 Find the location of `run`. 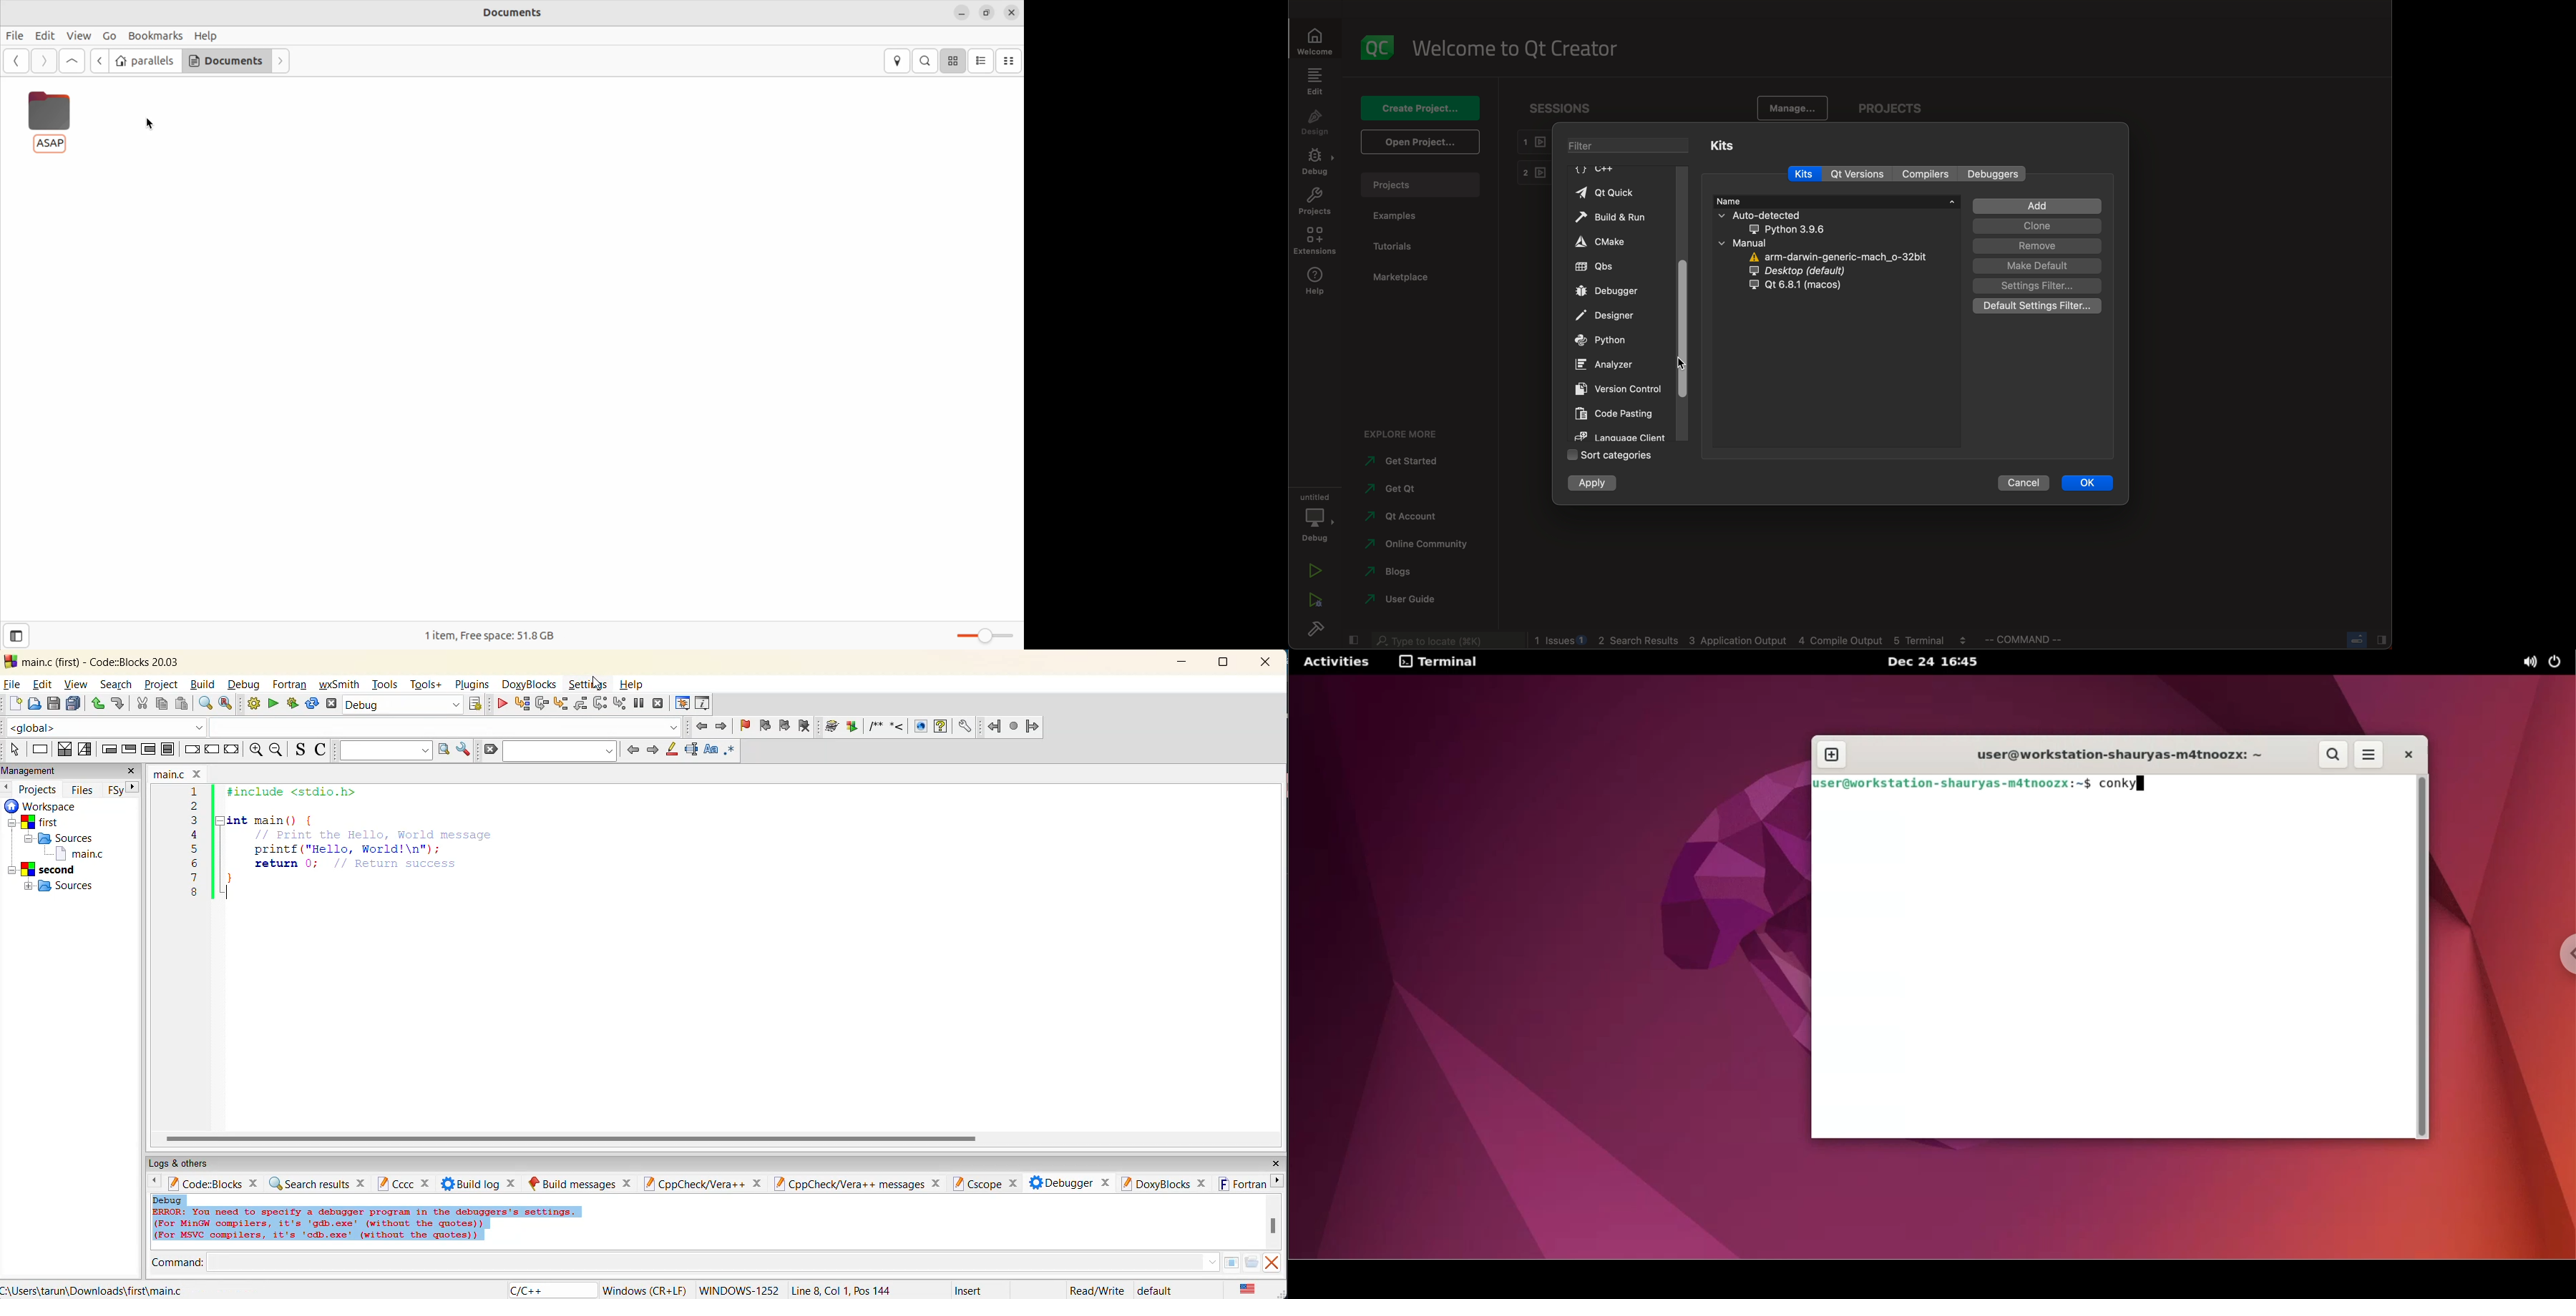

run is located at coordinates (274, 705).